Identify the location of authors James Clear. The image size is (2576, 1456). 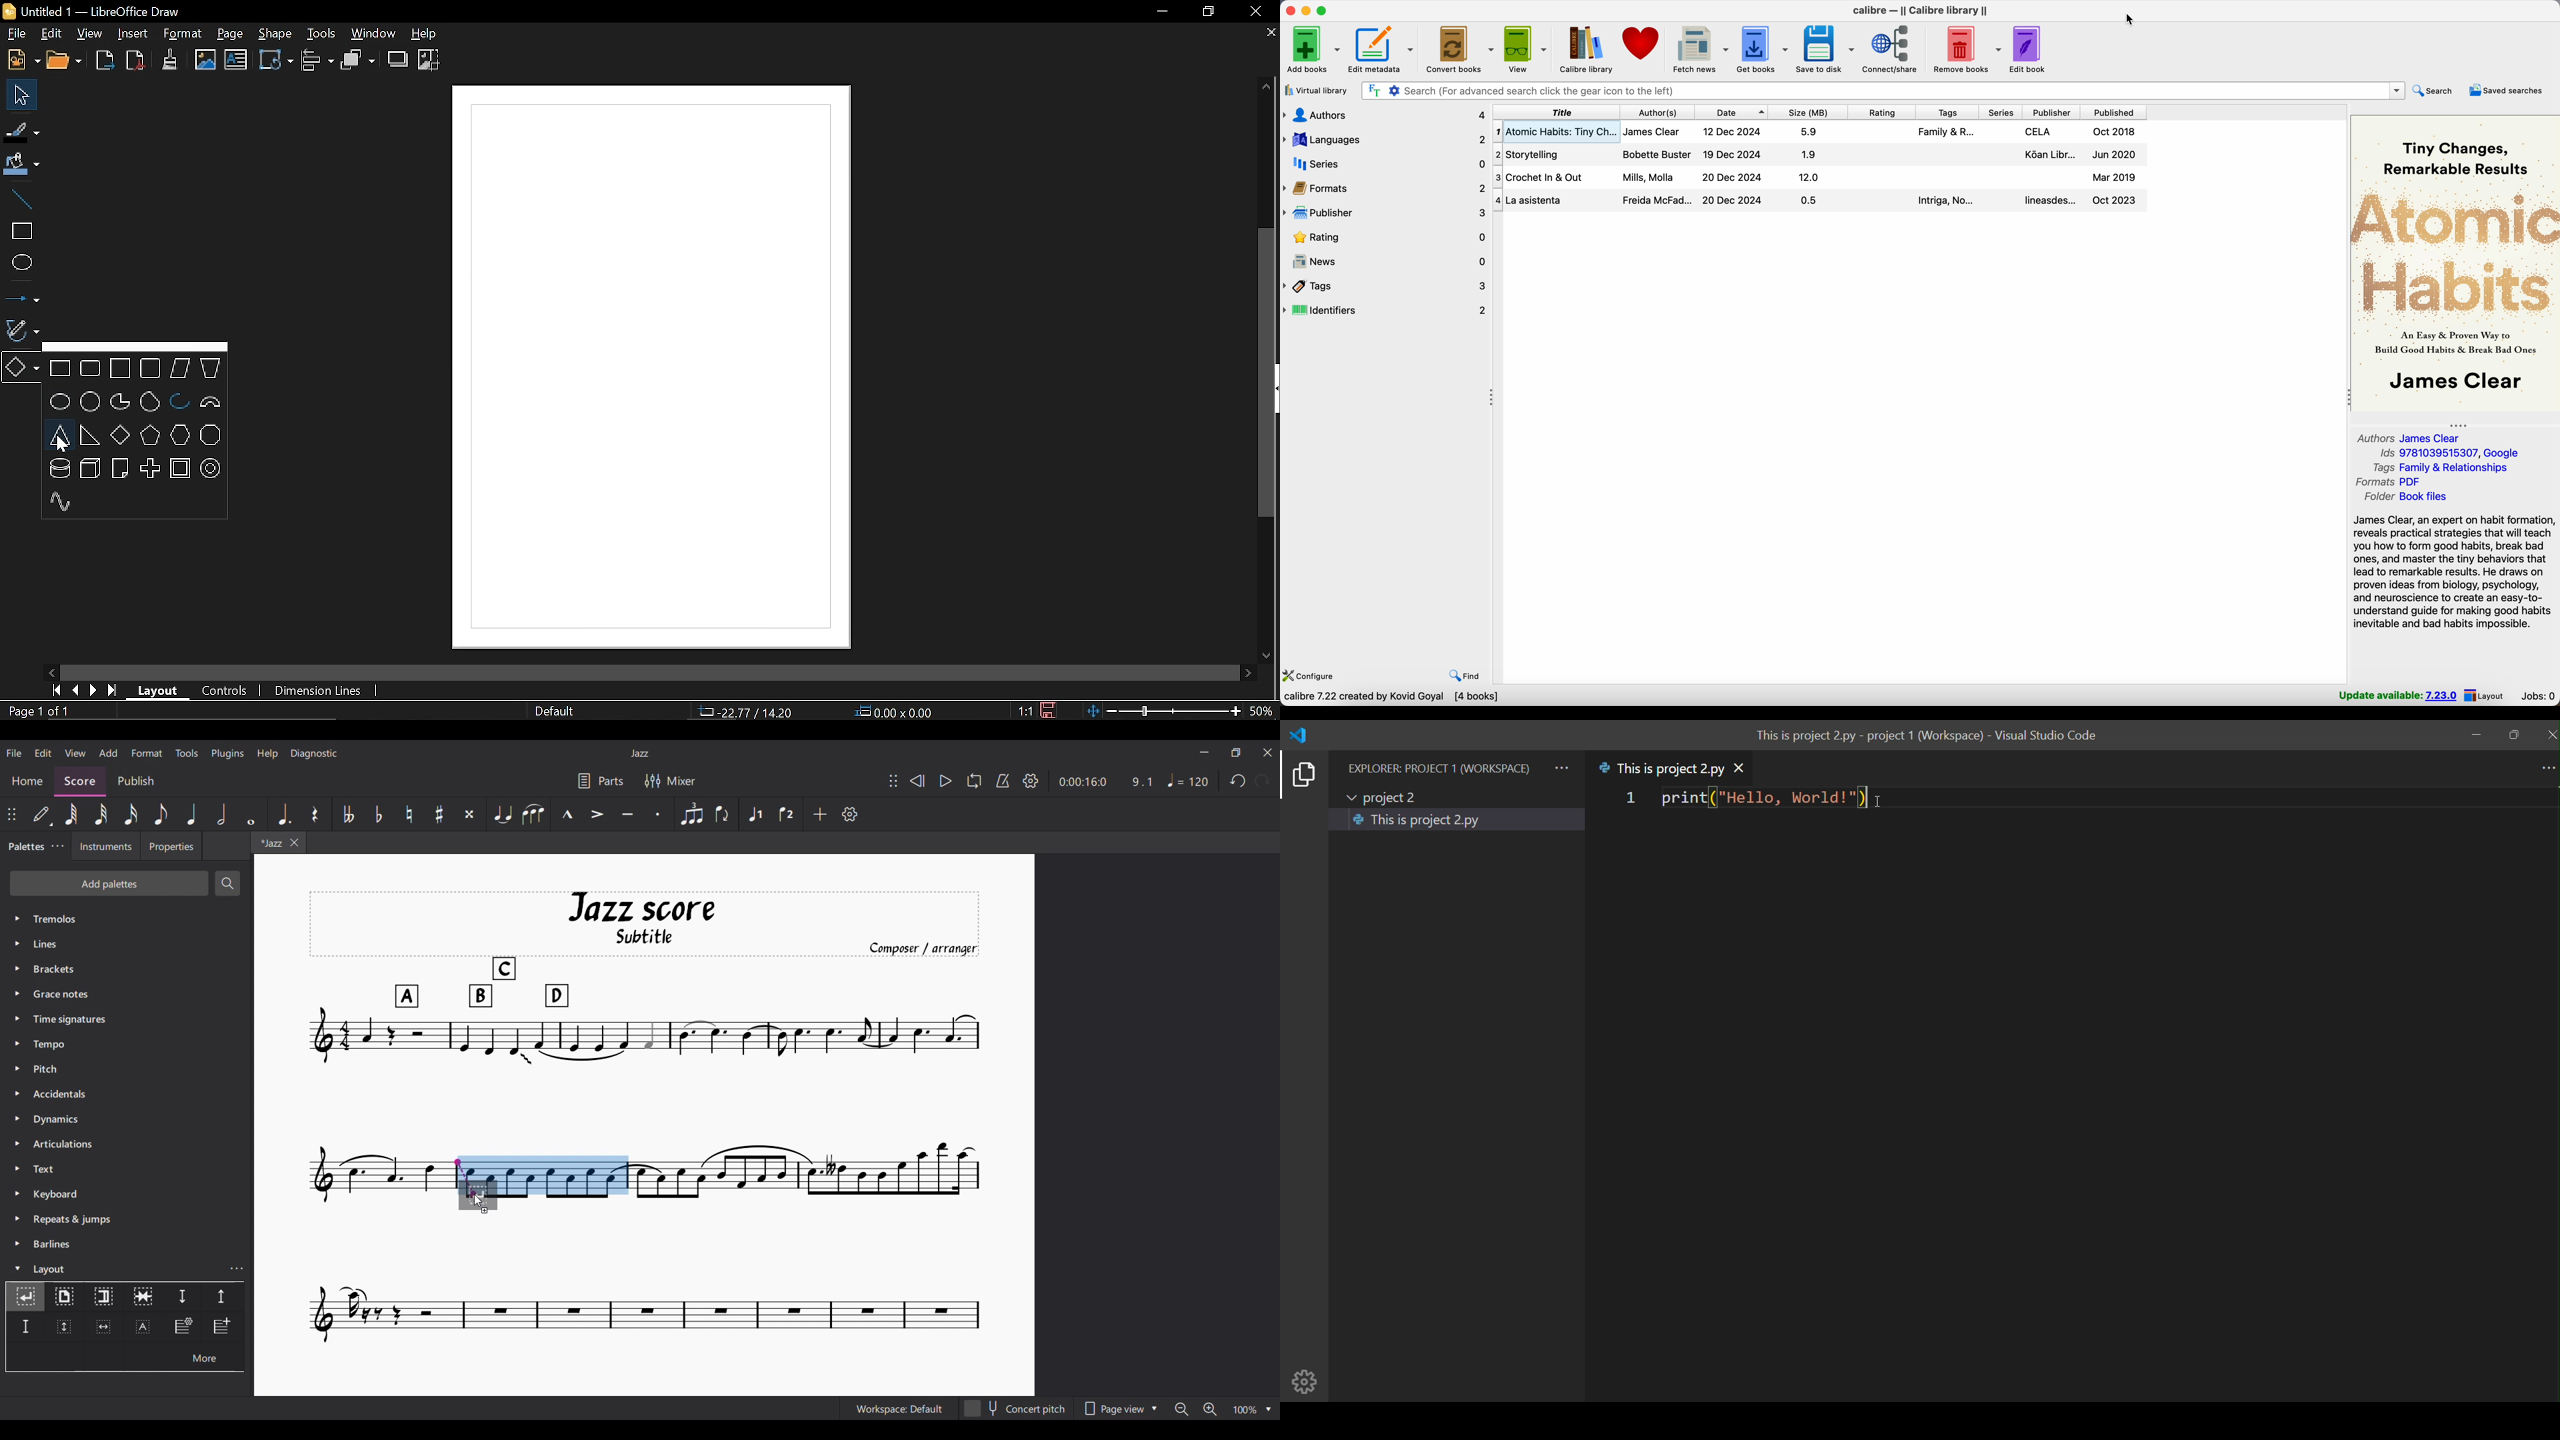
(2409, 437).